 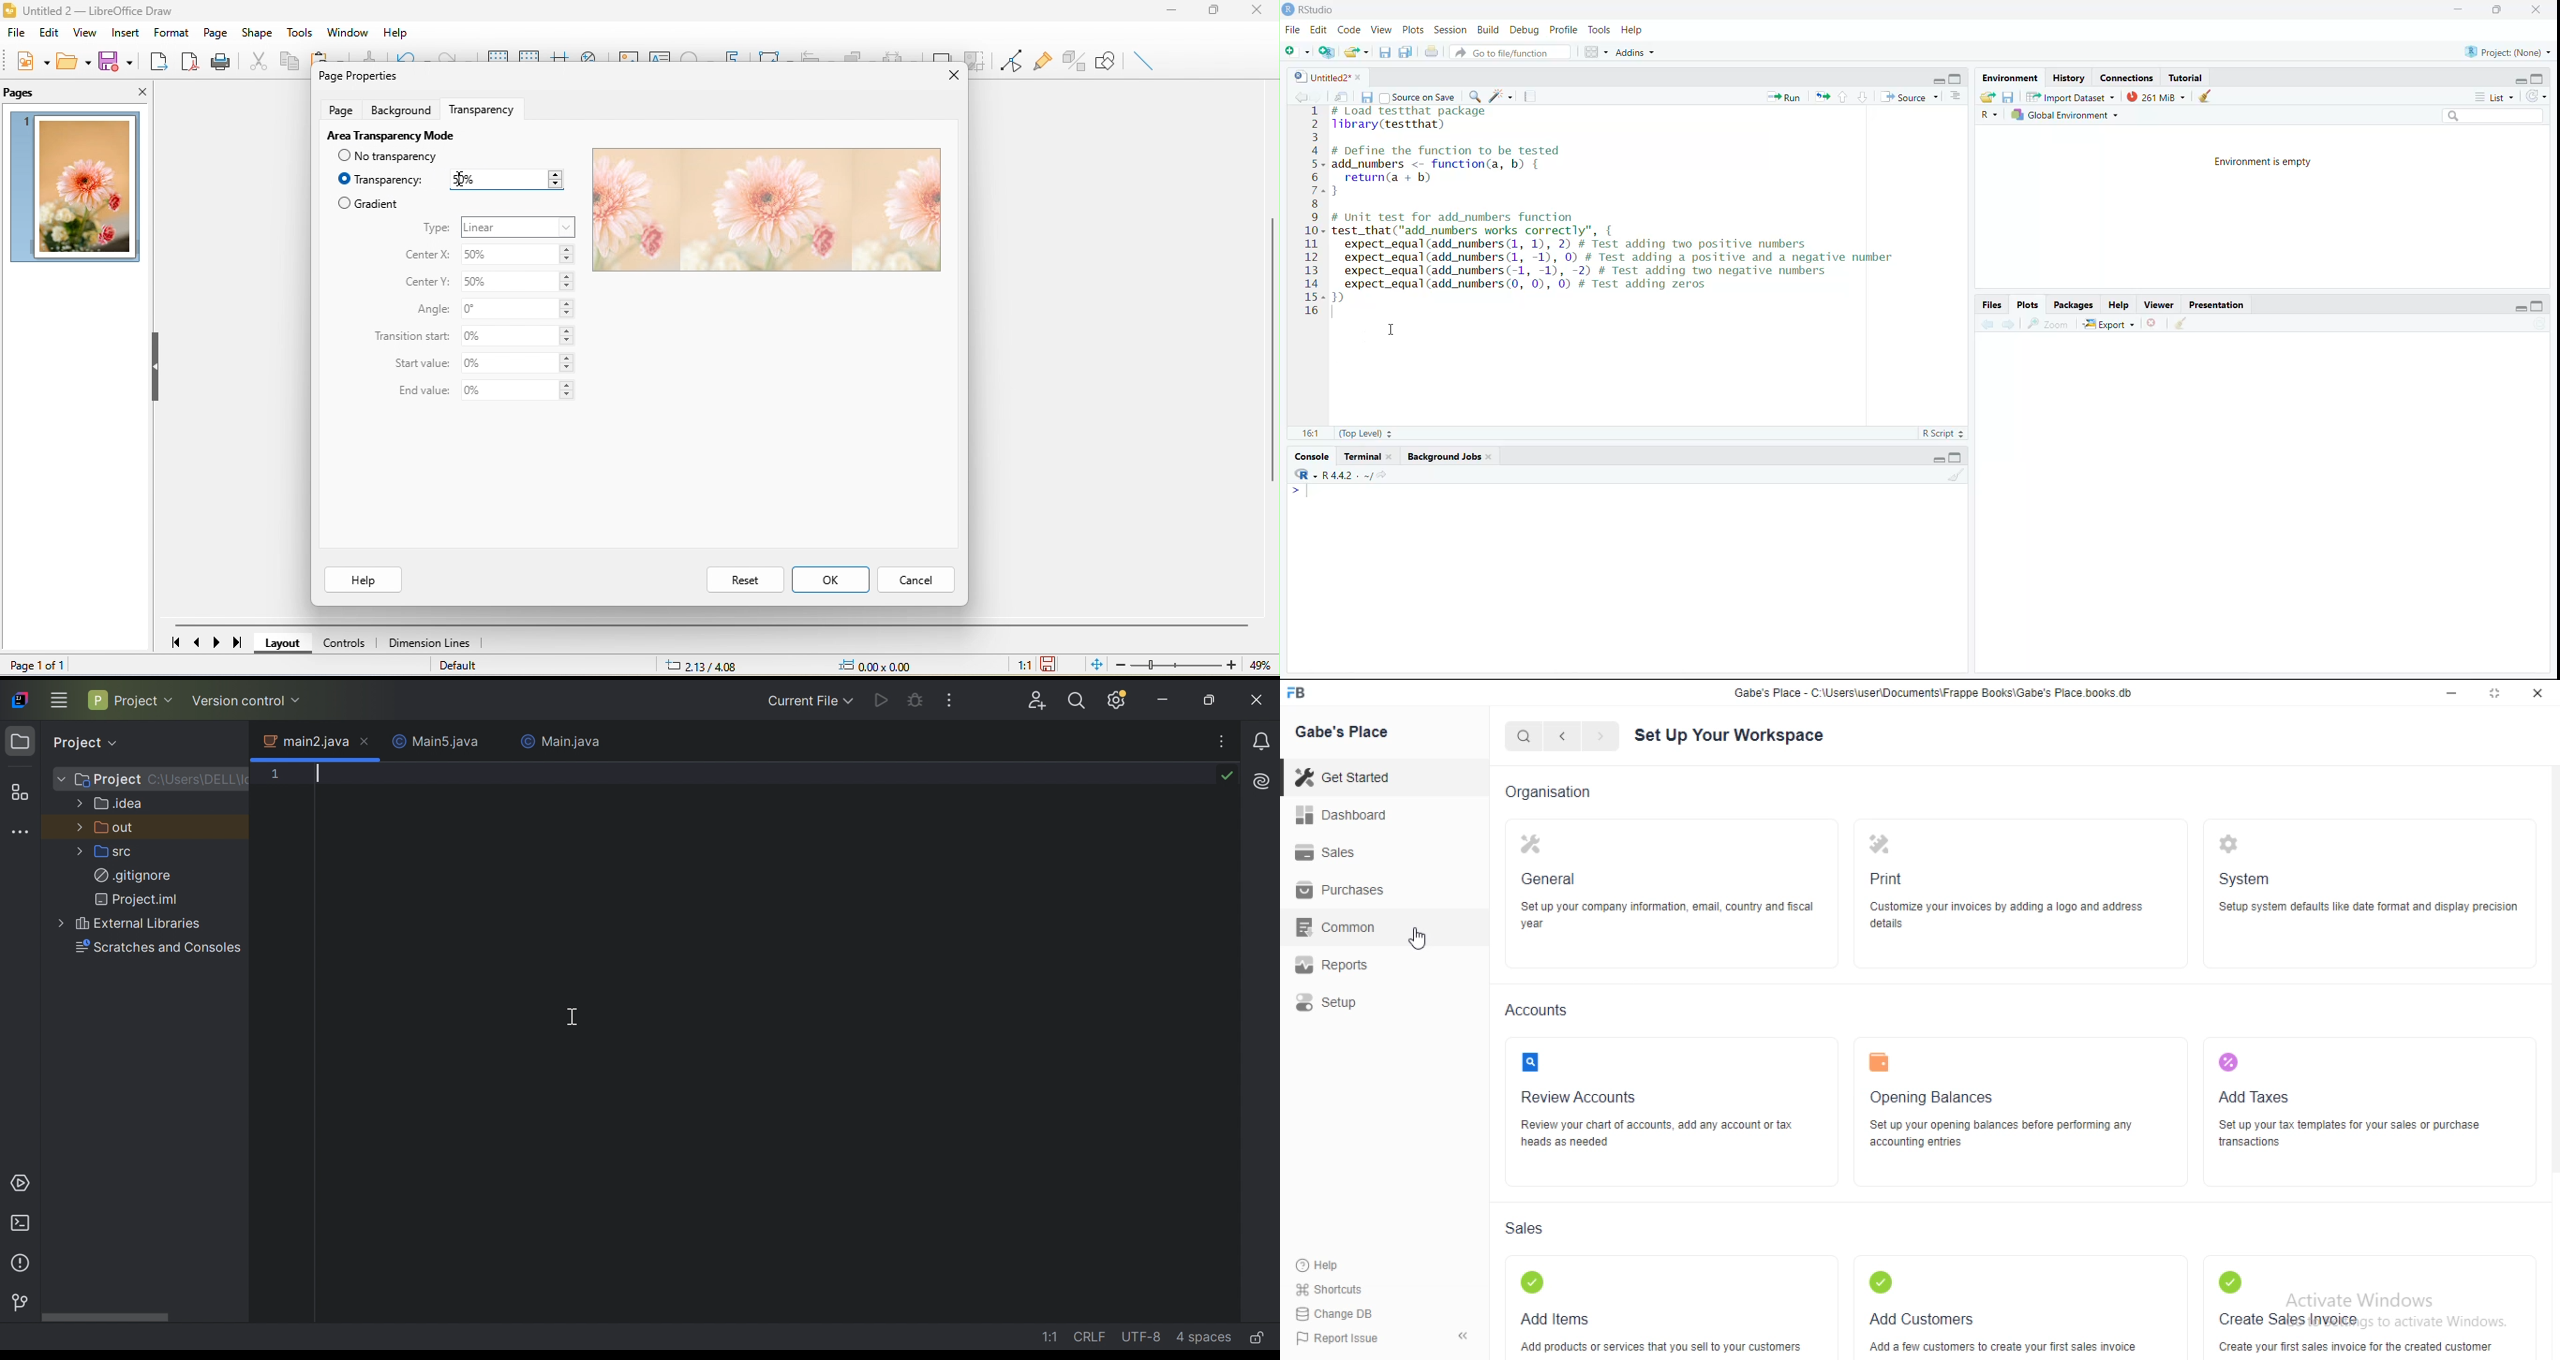 I want to click on Source on save, so click(x=1417, y=98).